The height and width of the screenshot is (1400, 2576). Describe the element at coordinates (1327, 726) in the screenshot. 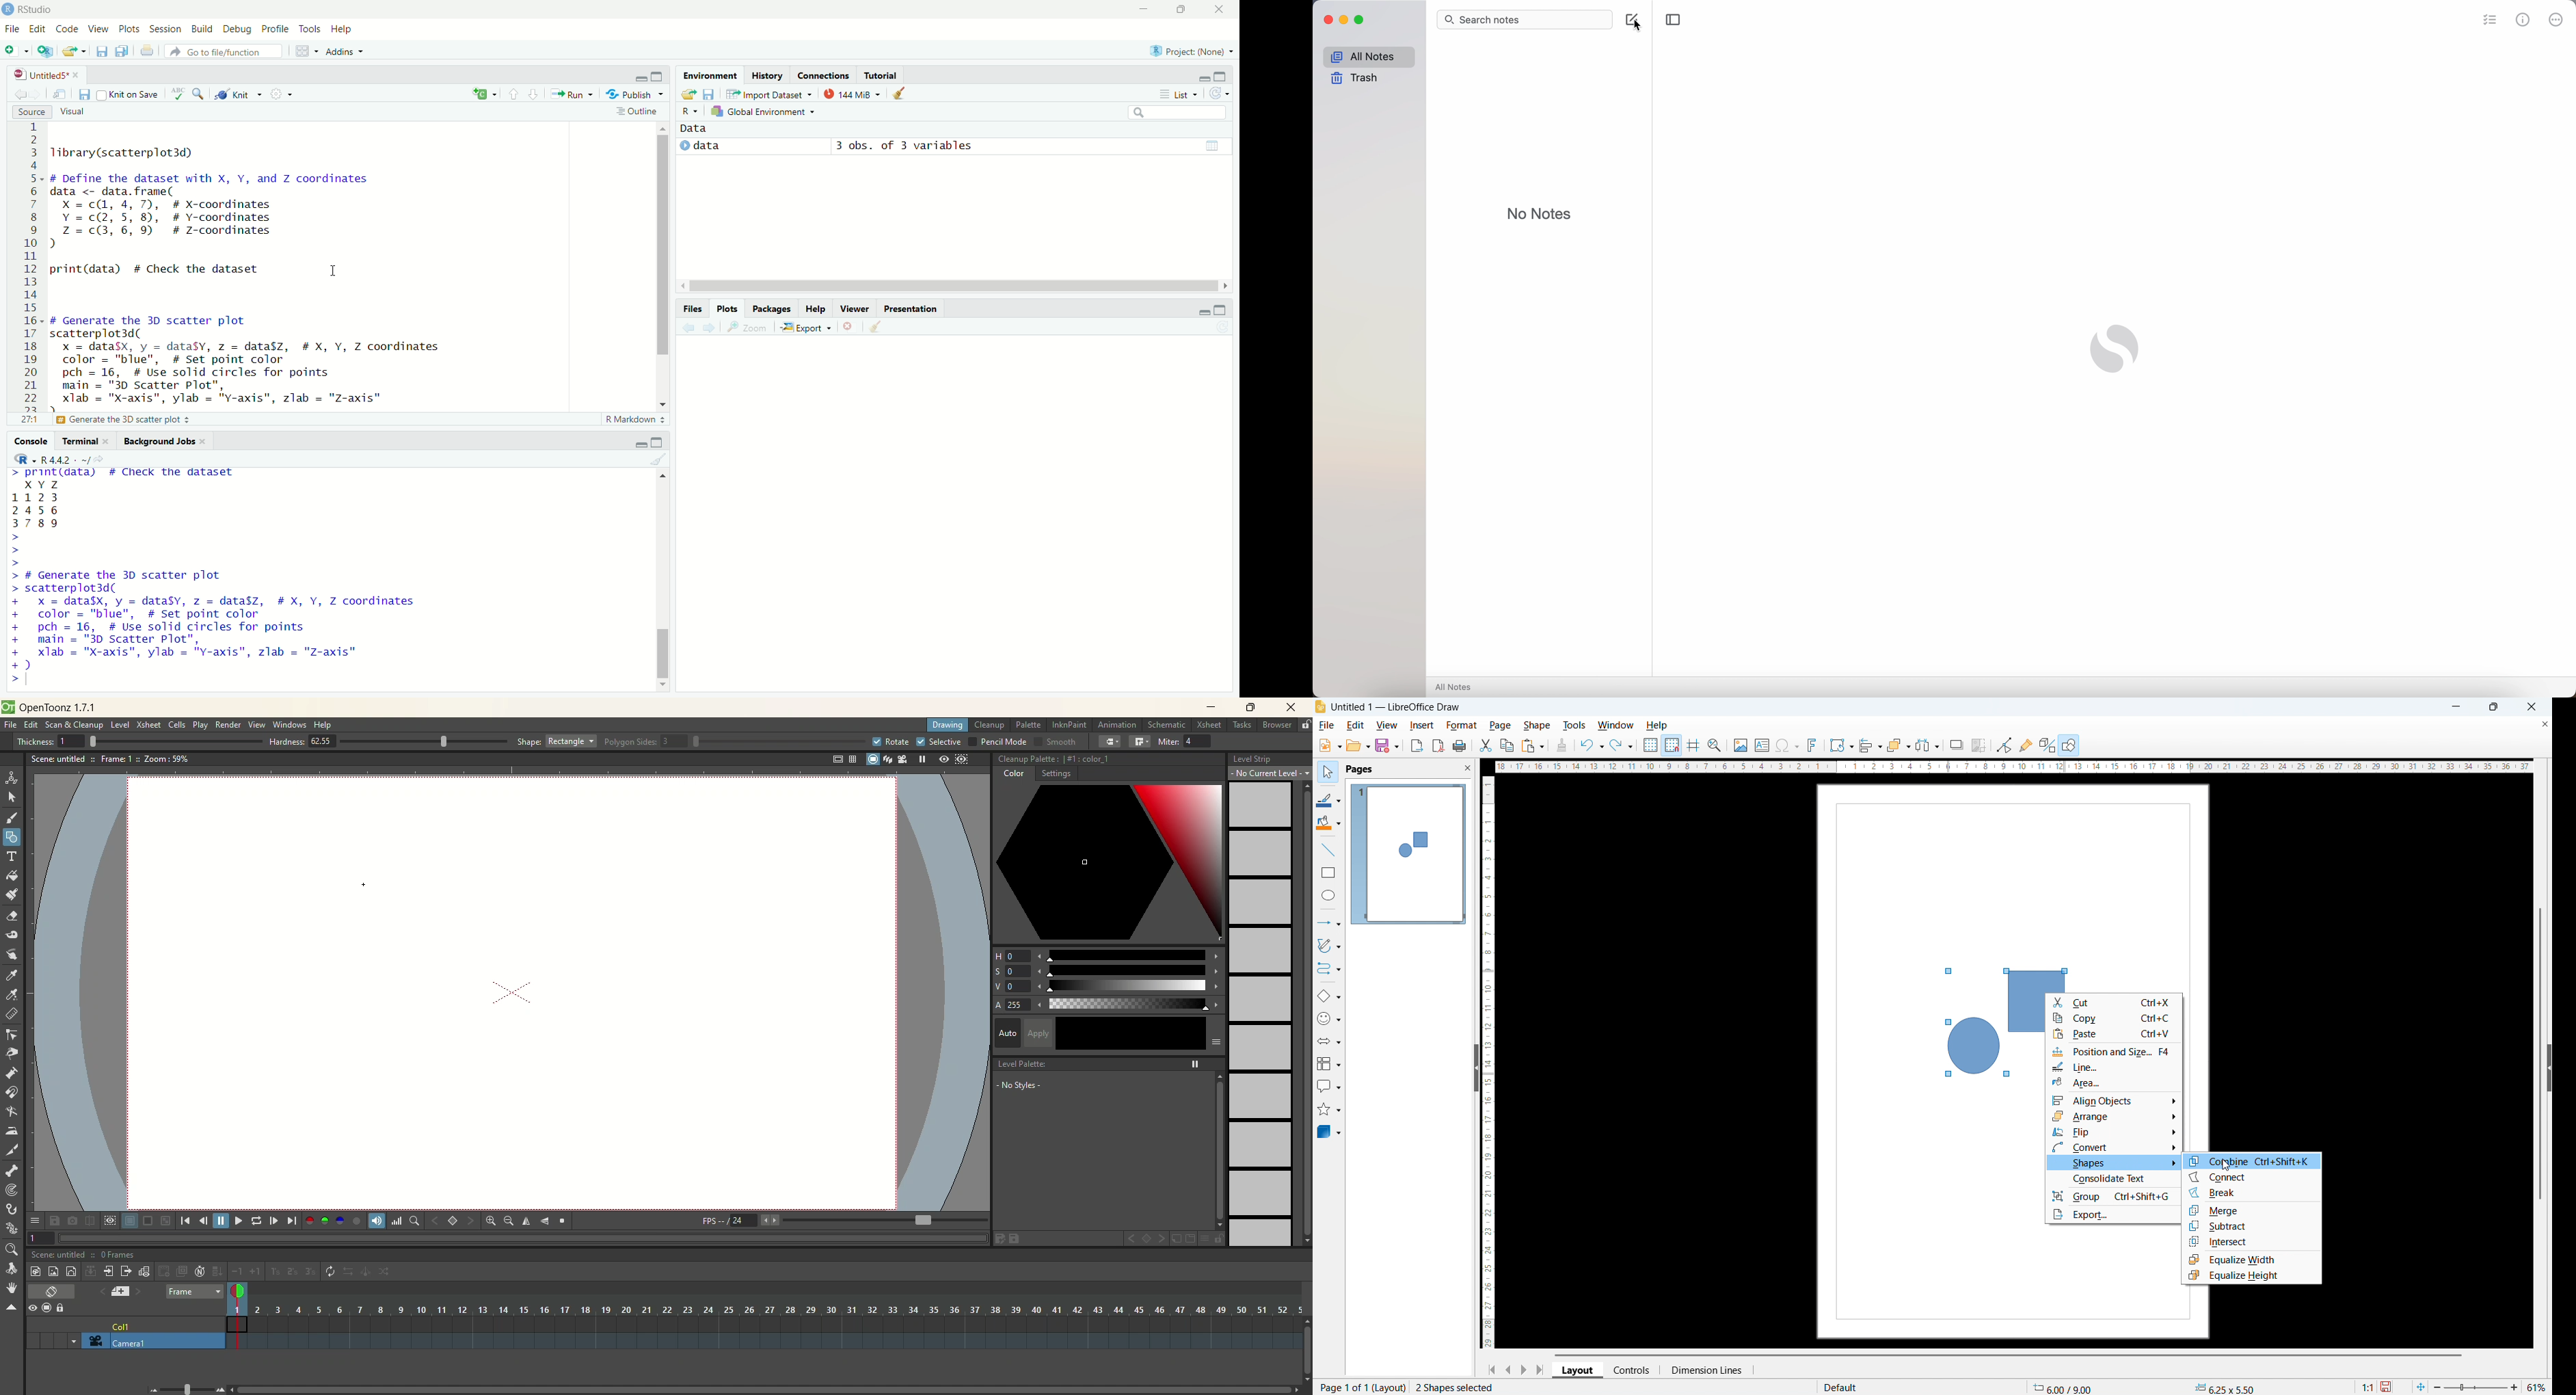

I see `file` at that location.